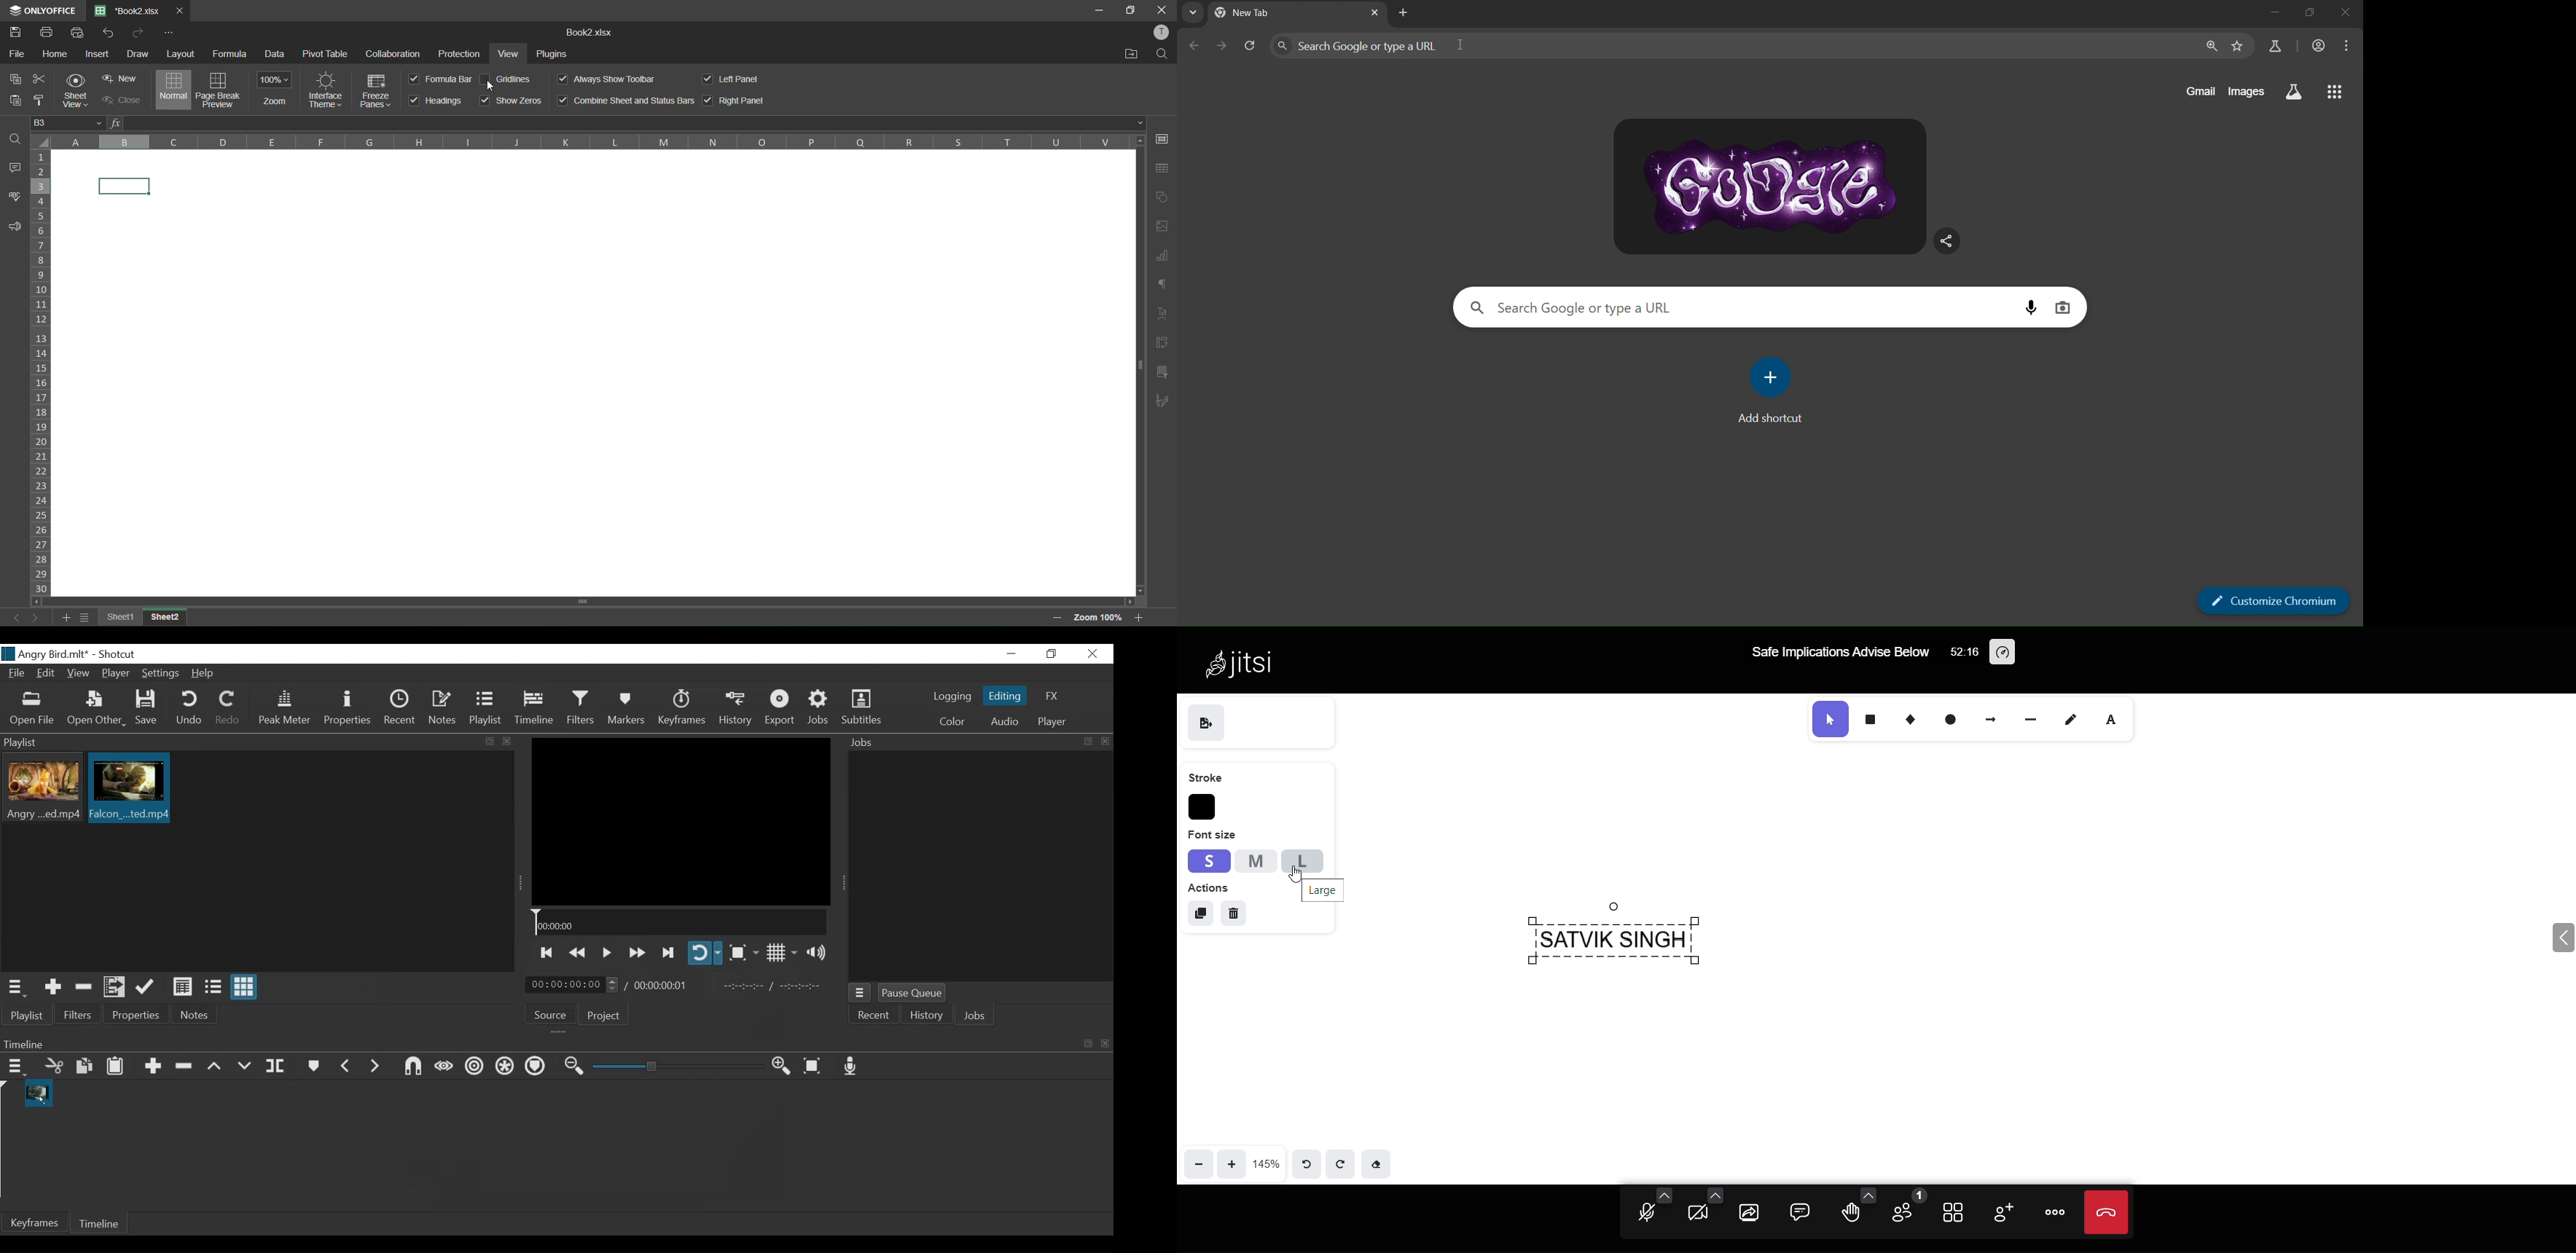 Image resolution: width=2576 pixels, height=1260 pixels. Describe the element at coordinates (19, 1066) in the screenshot. I see `Timeline menu` at that location.